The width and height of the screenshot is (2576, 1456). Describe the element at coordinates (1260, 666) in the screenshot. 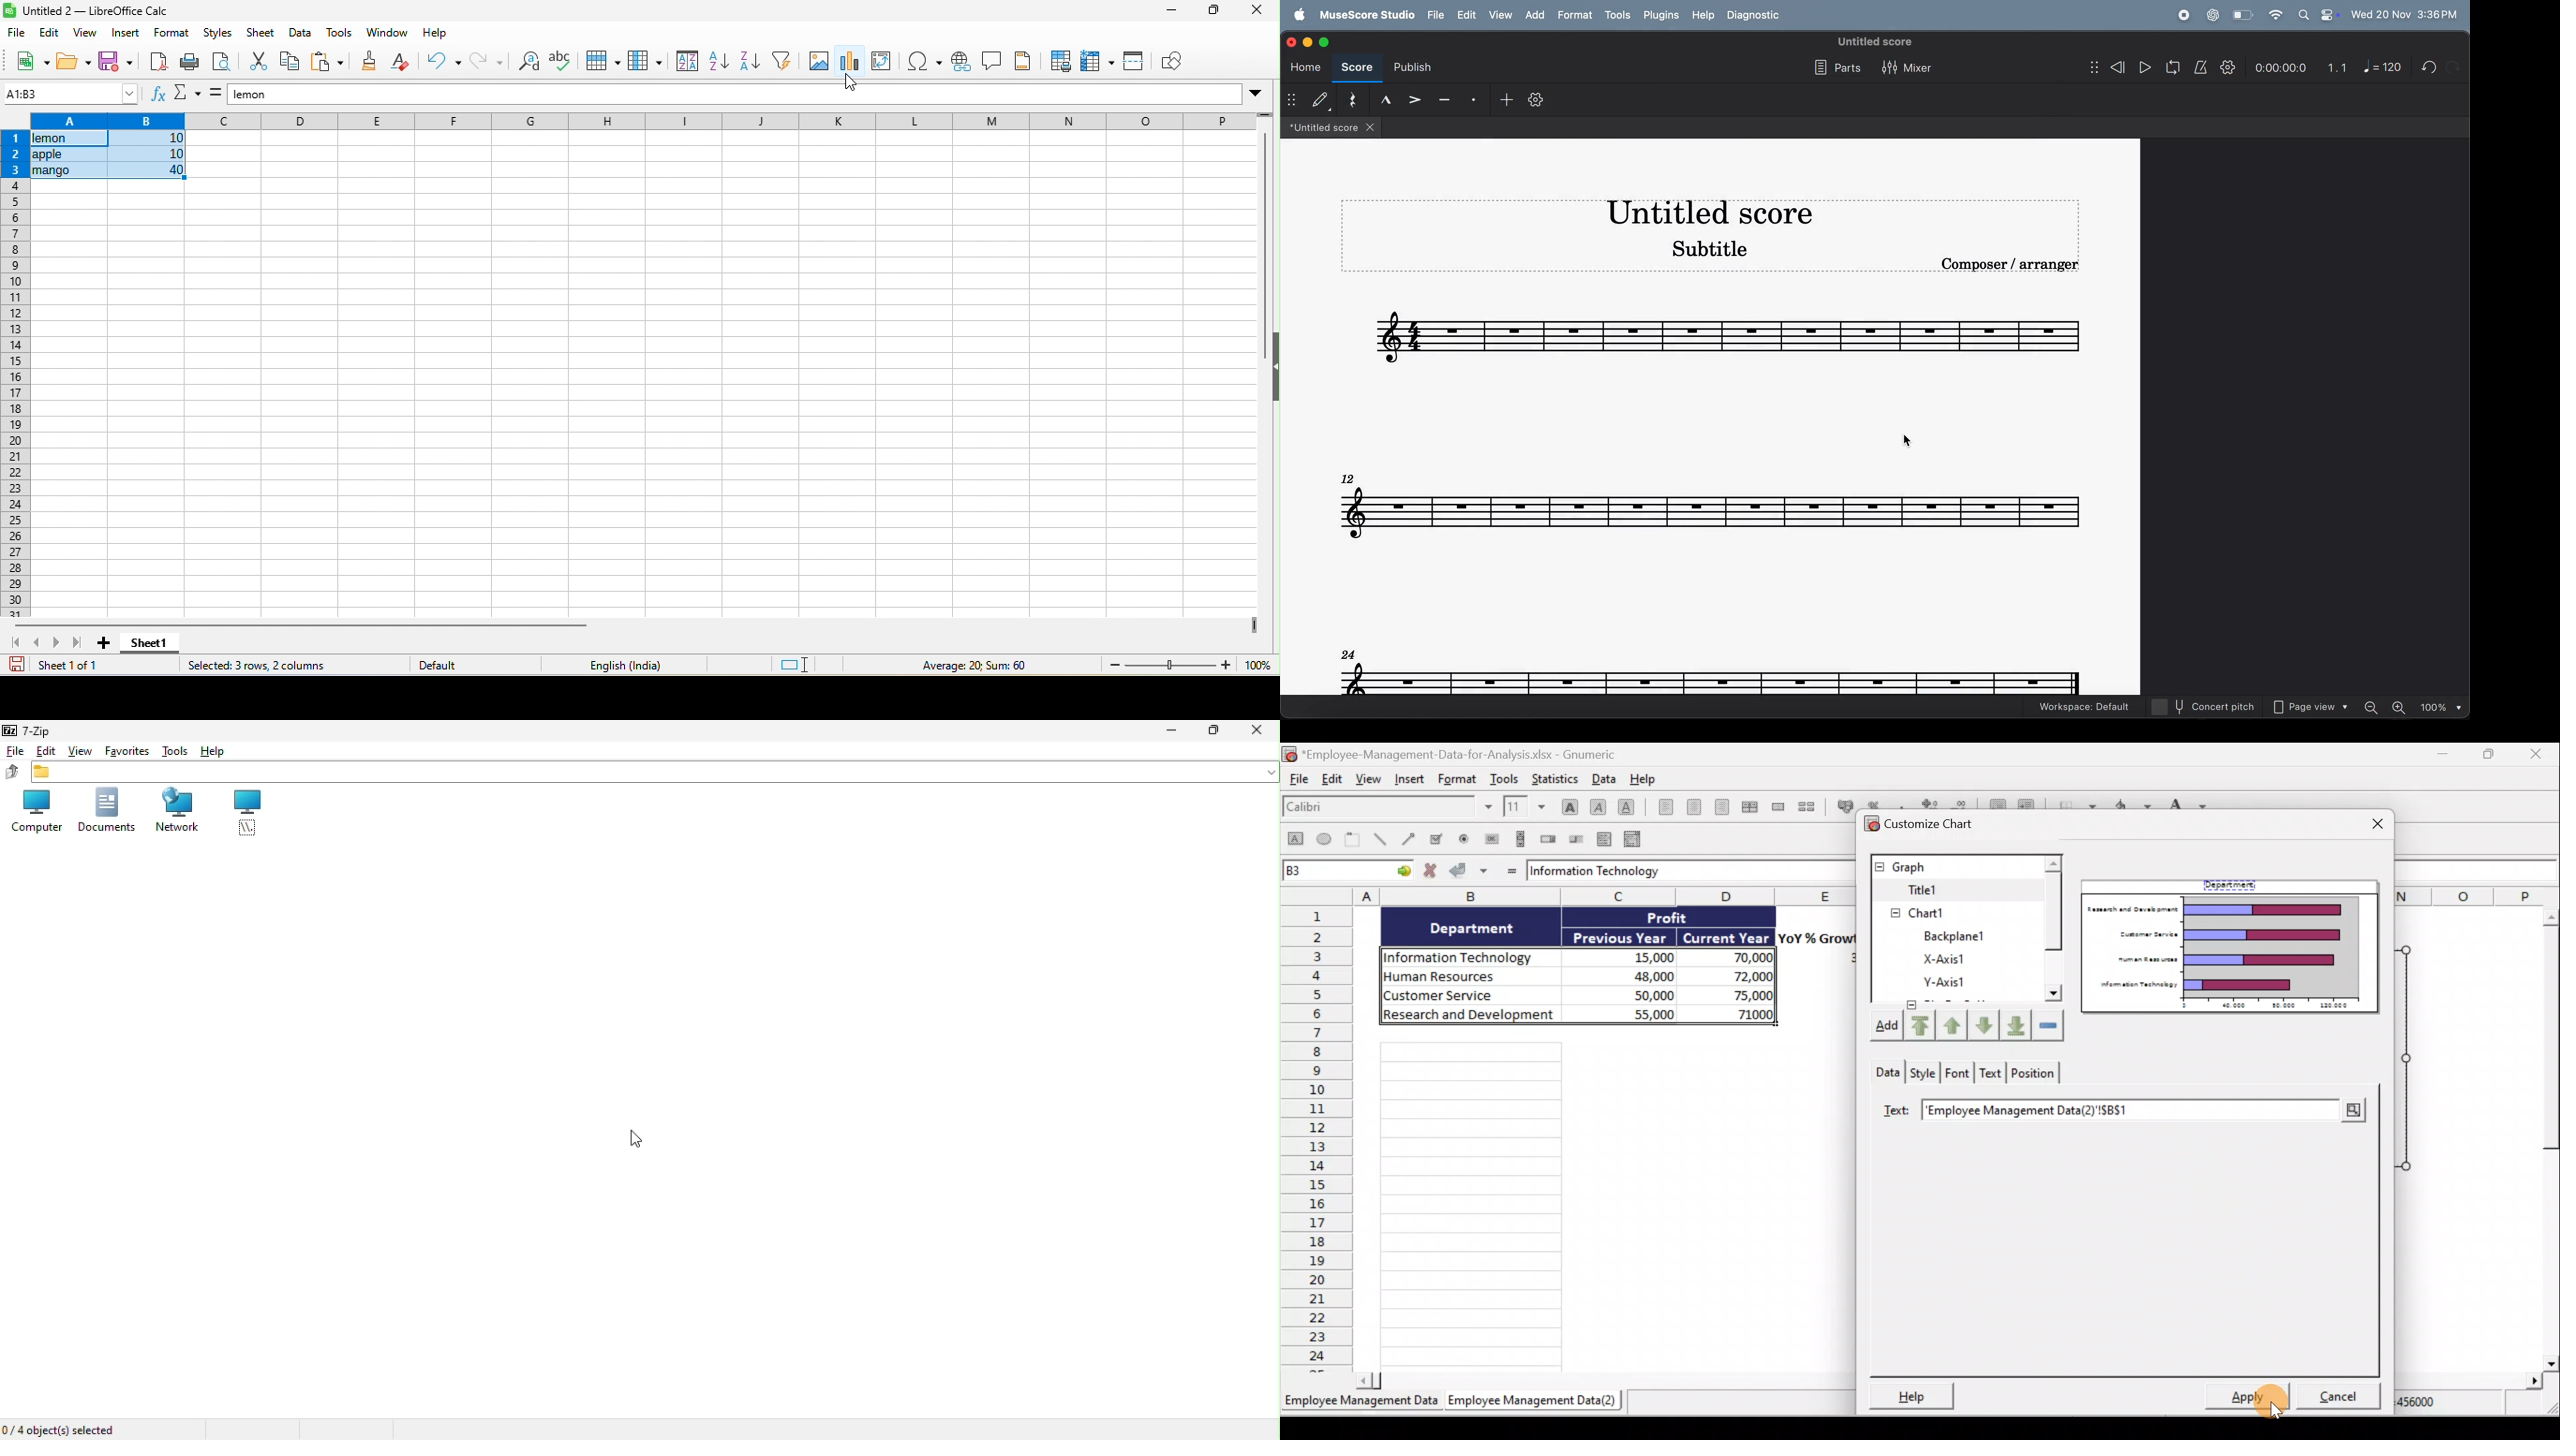

I see `zoom` at that location.